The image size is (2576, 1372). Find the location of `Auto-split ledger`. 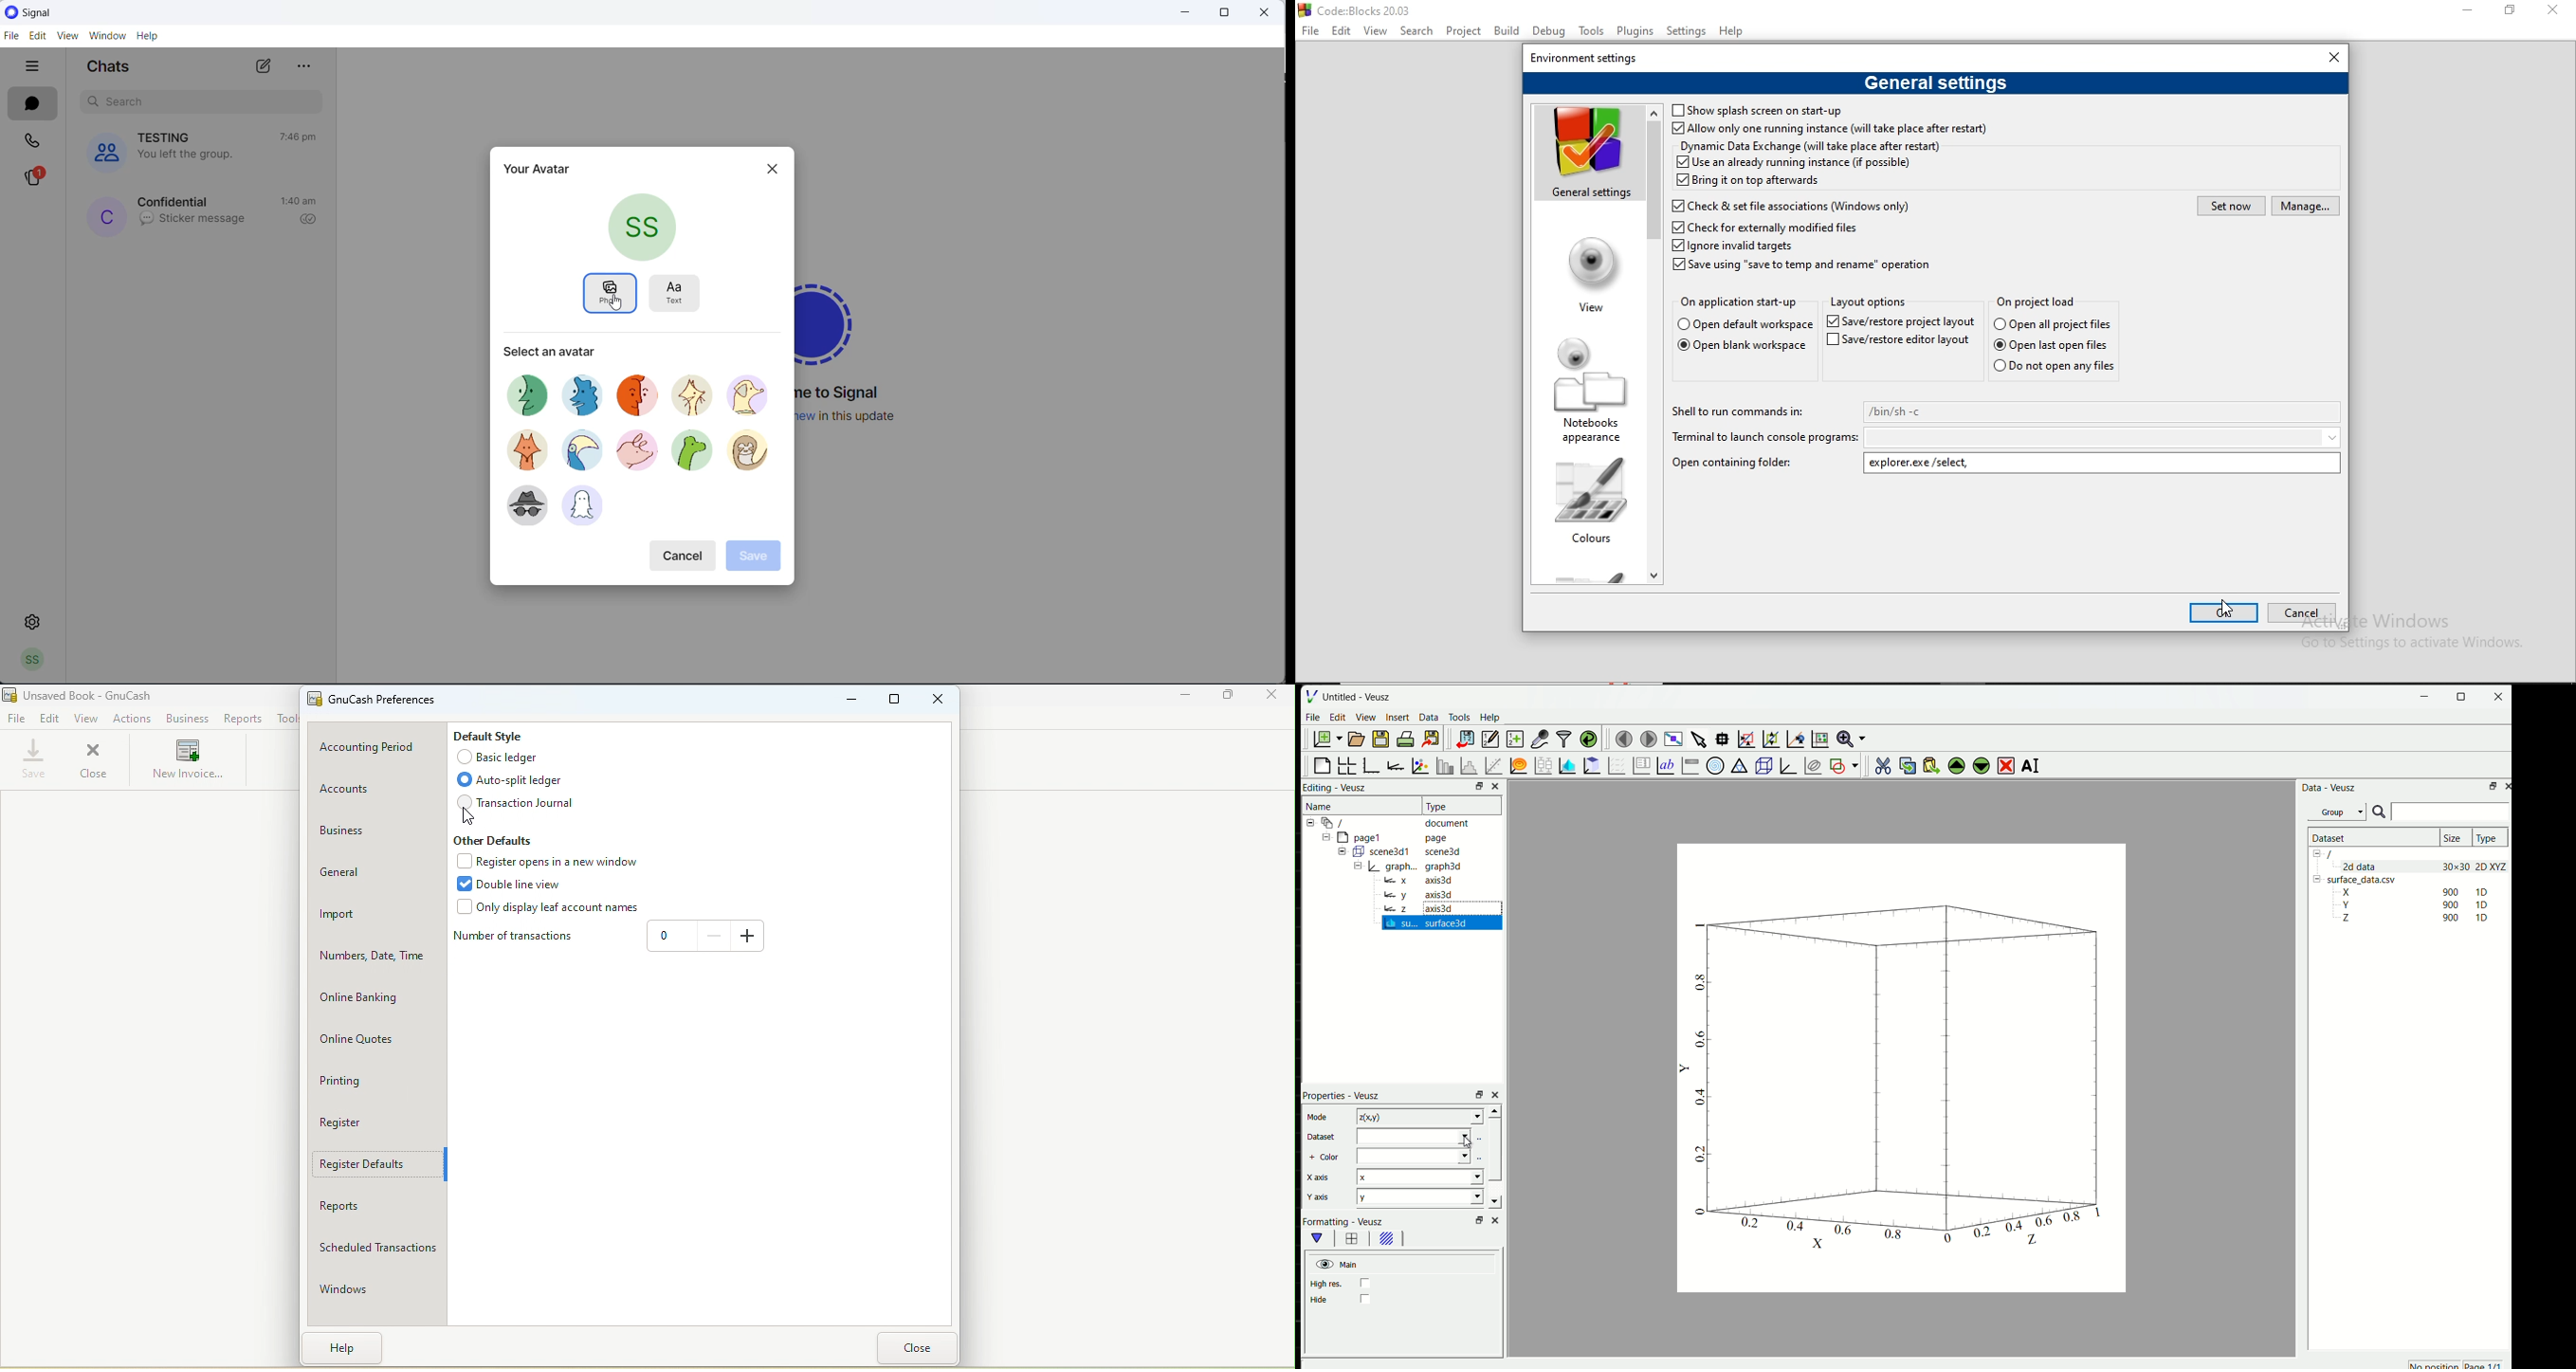

Auto-split ledger is located at coordinates (518, 781).